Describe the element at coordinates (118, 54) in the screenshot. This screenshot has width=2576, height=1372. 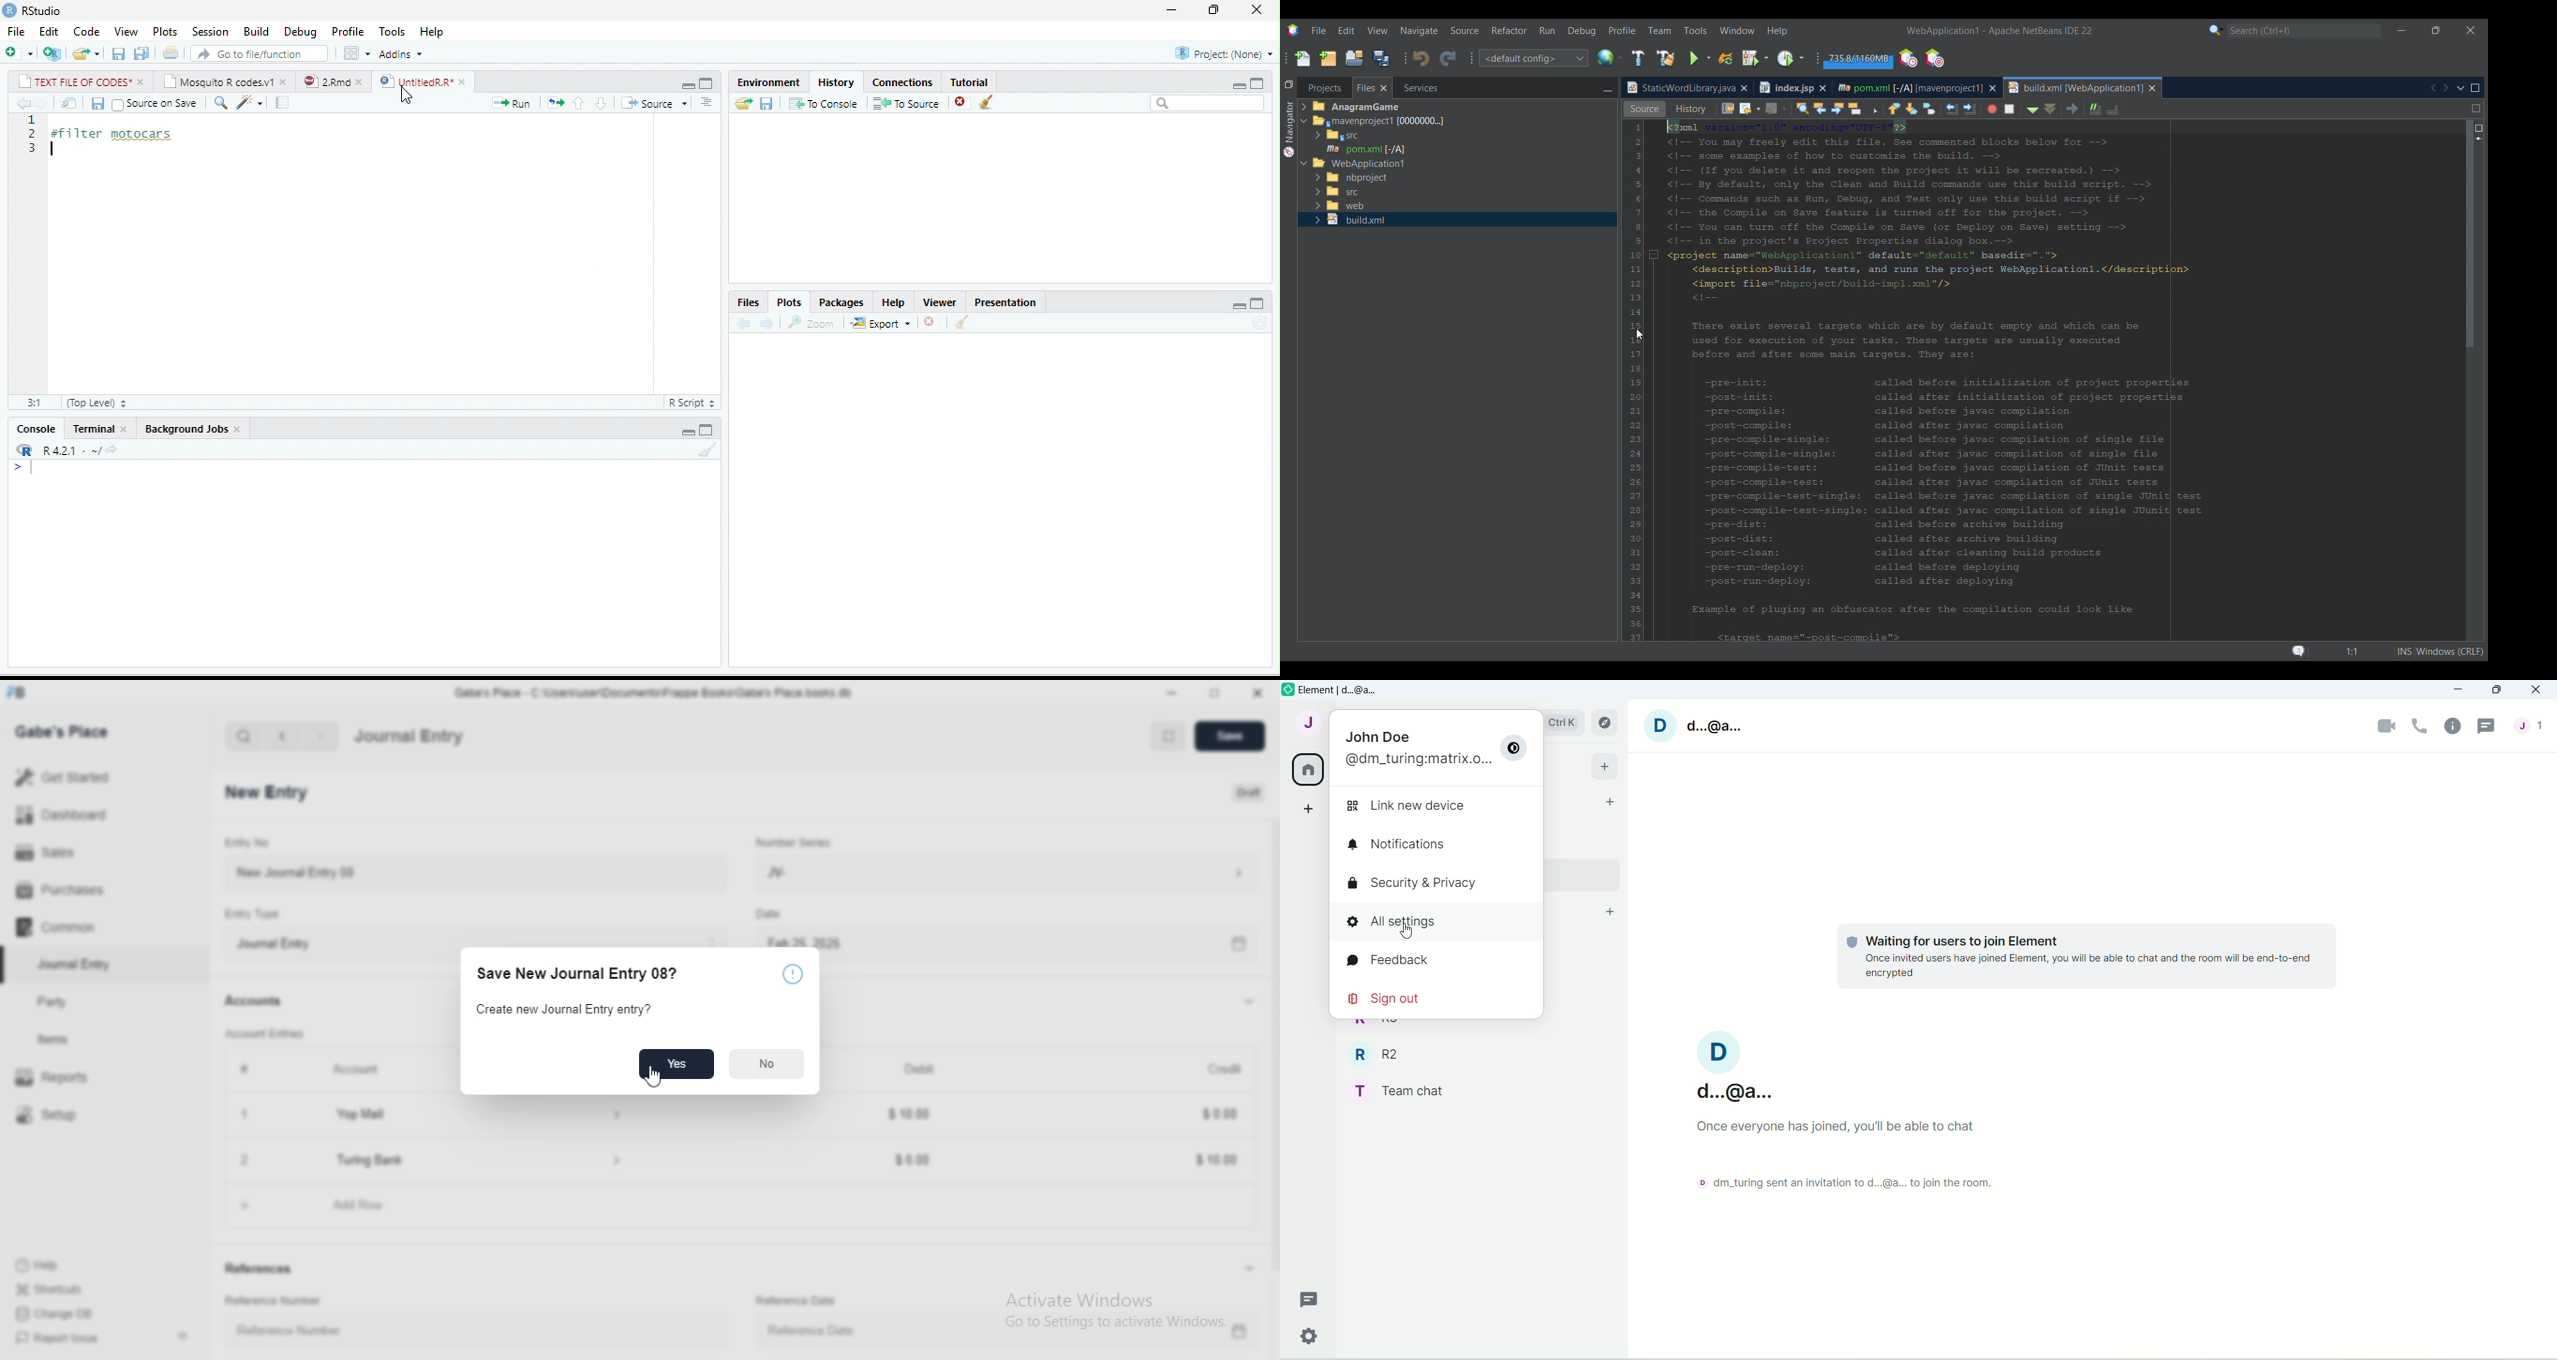
I see `save` at that location.